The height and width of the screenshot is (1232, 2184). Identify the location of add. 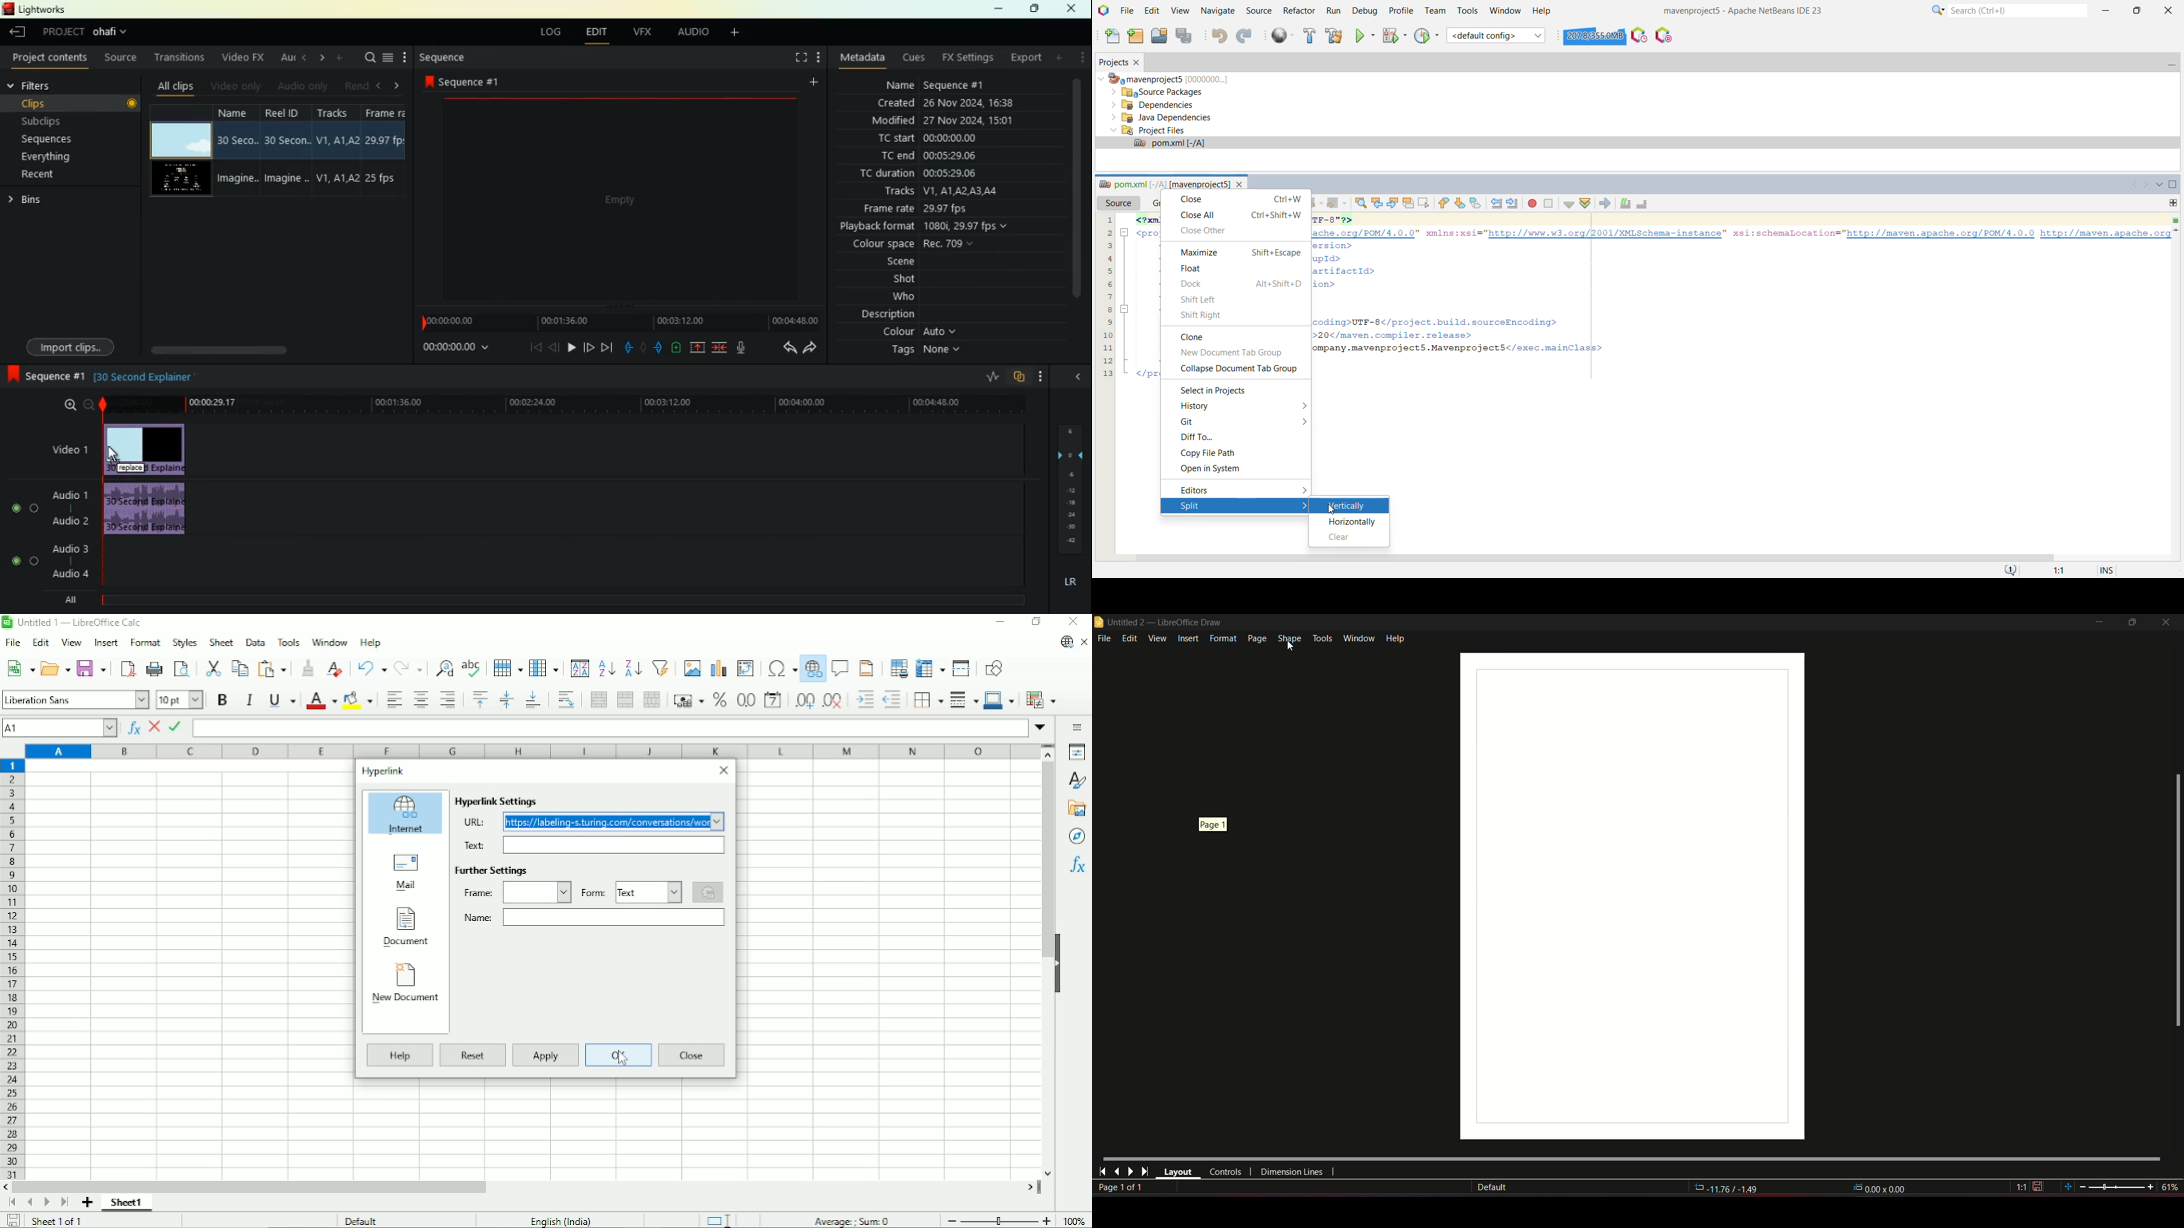
(812, 84).